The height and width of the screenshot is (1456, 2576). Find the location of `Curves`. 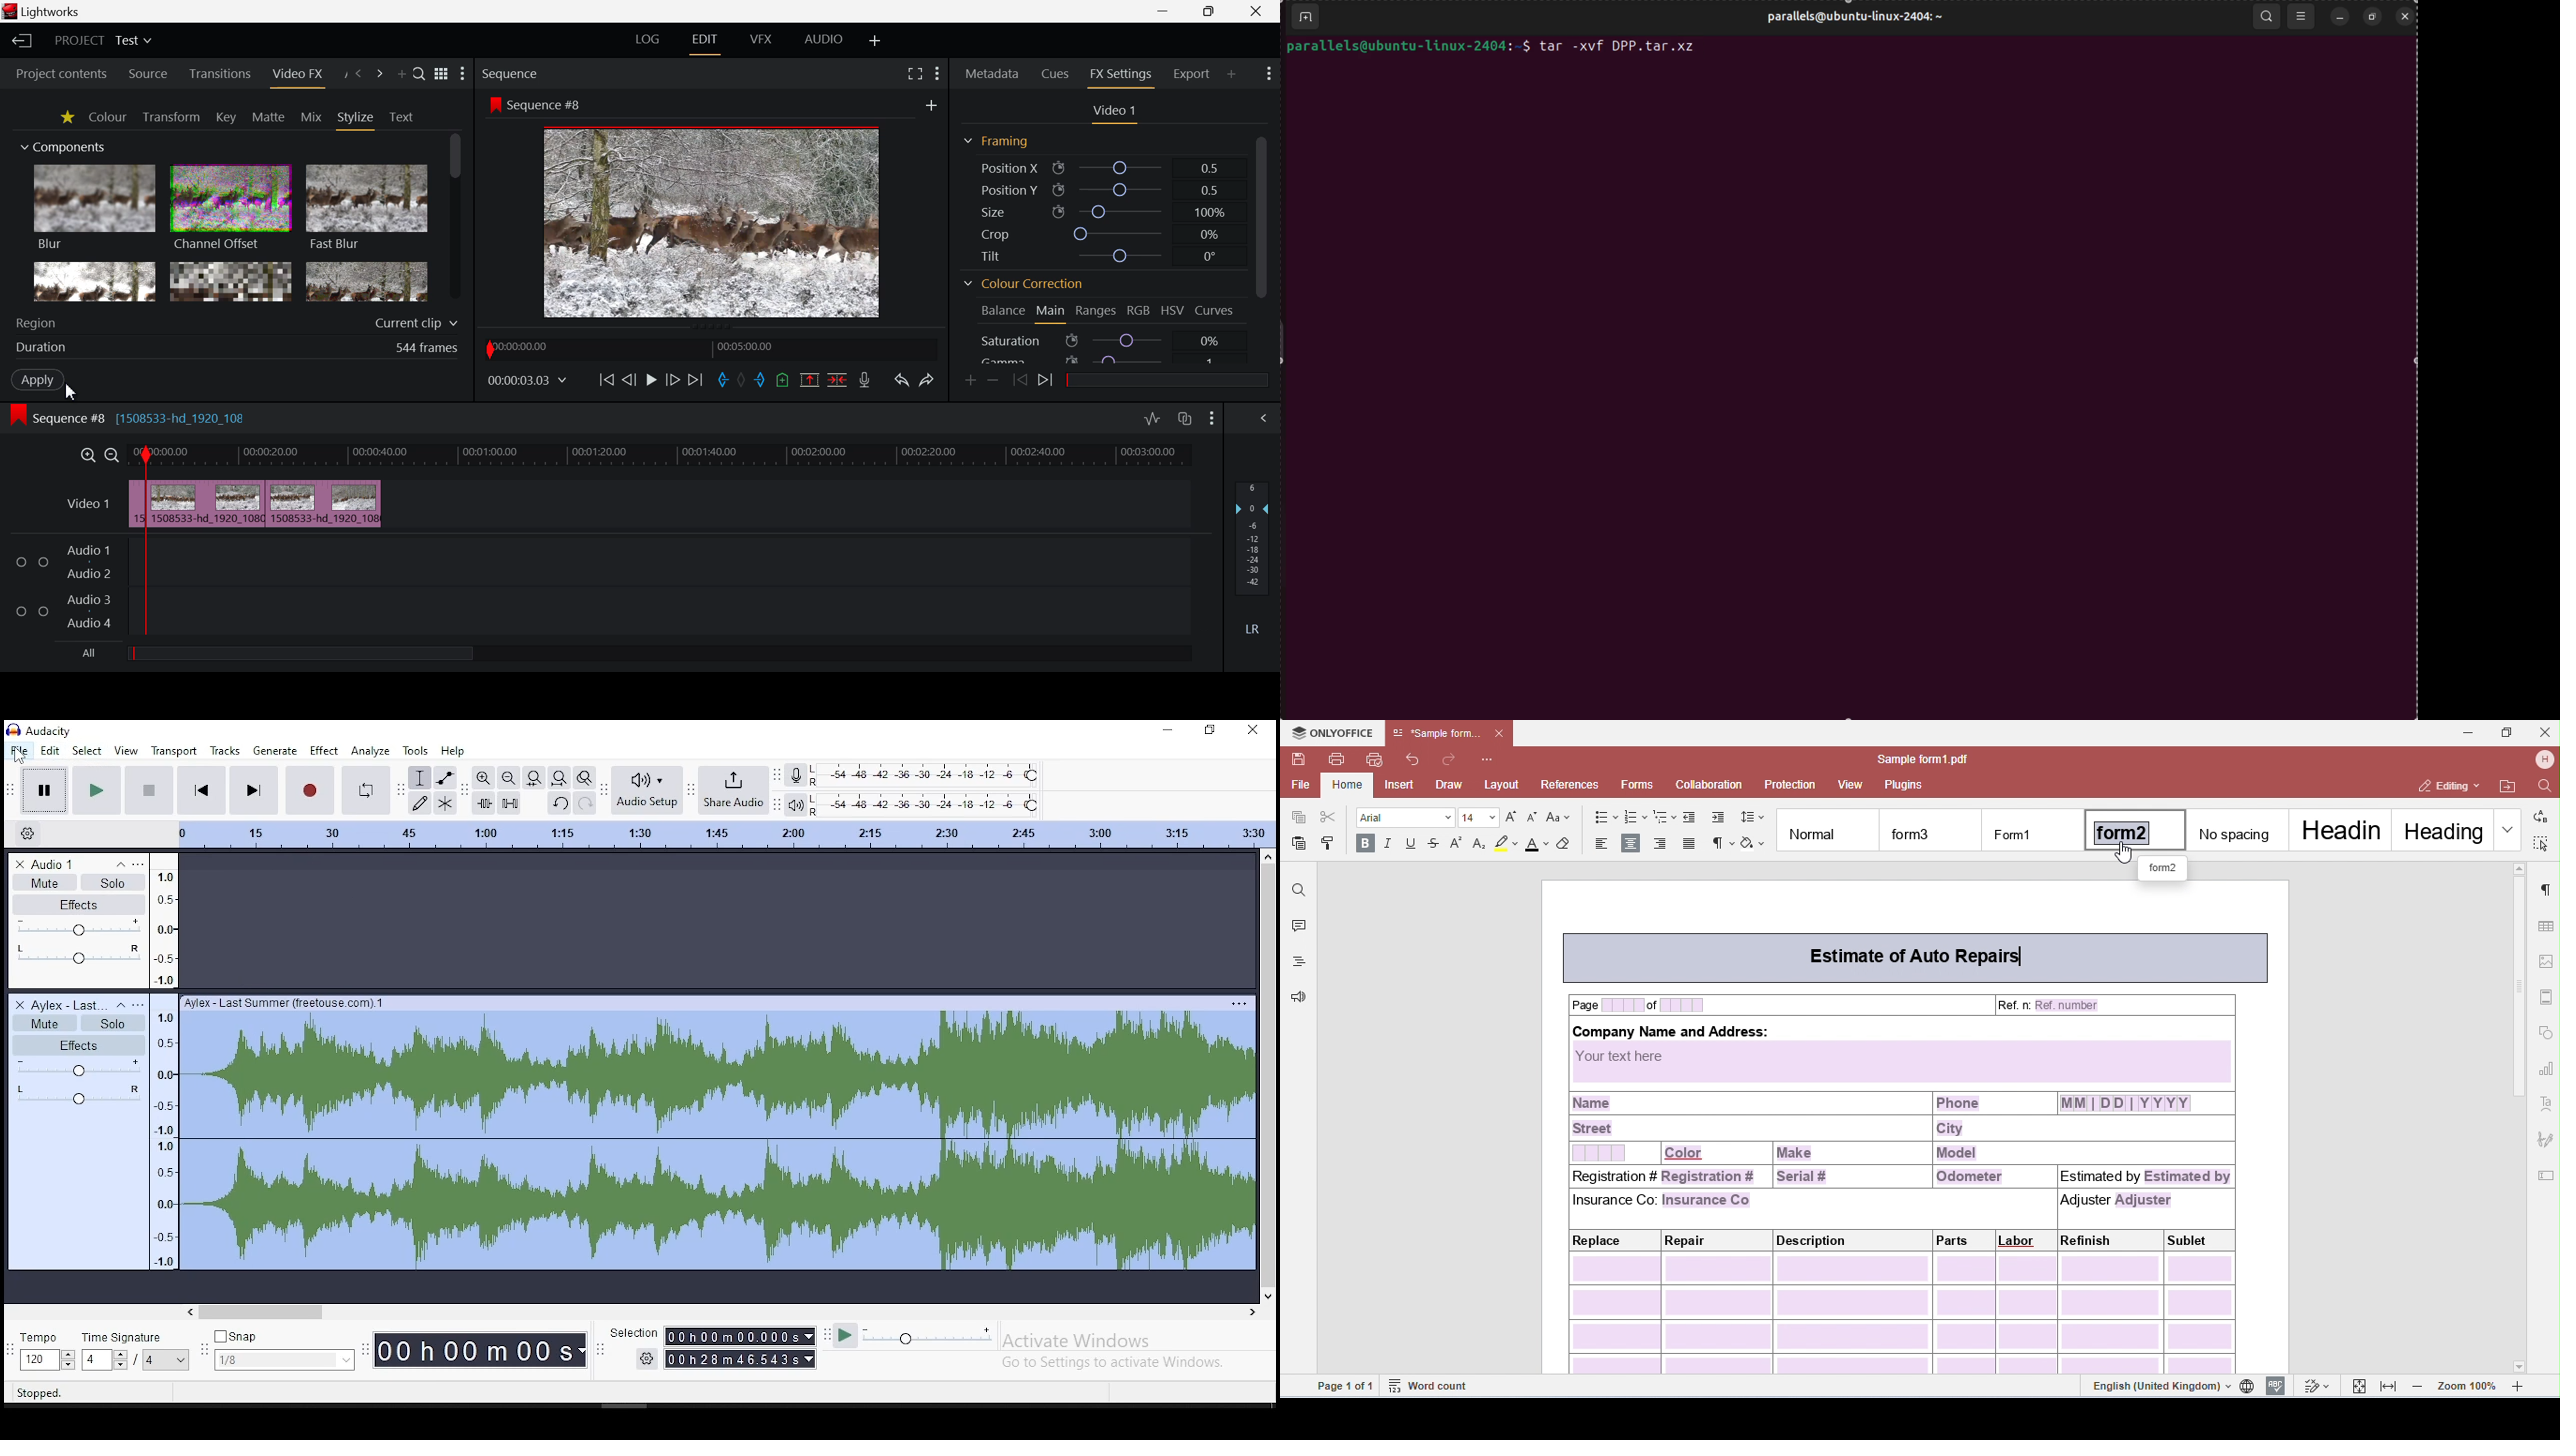

Curves is located at coordinates (1215, 310).